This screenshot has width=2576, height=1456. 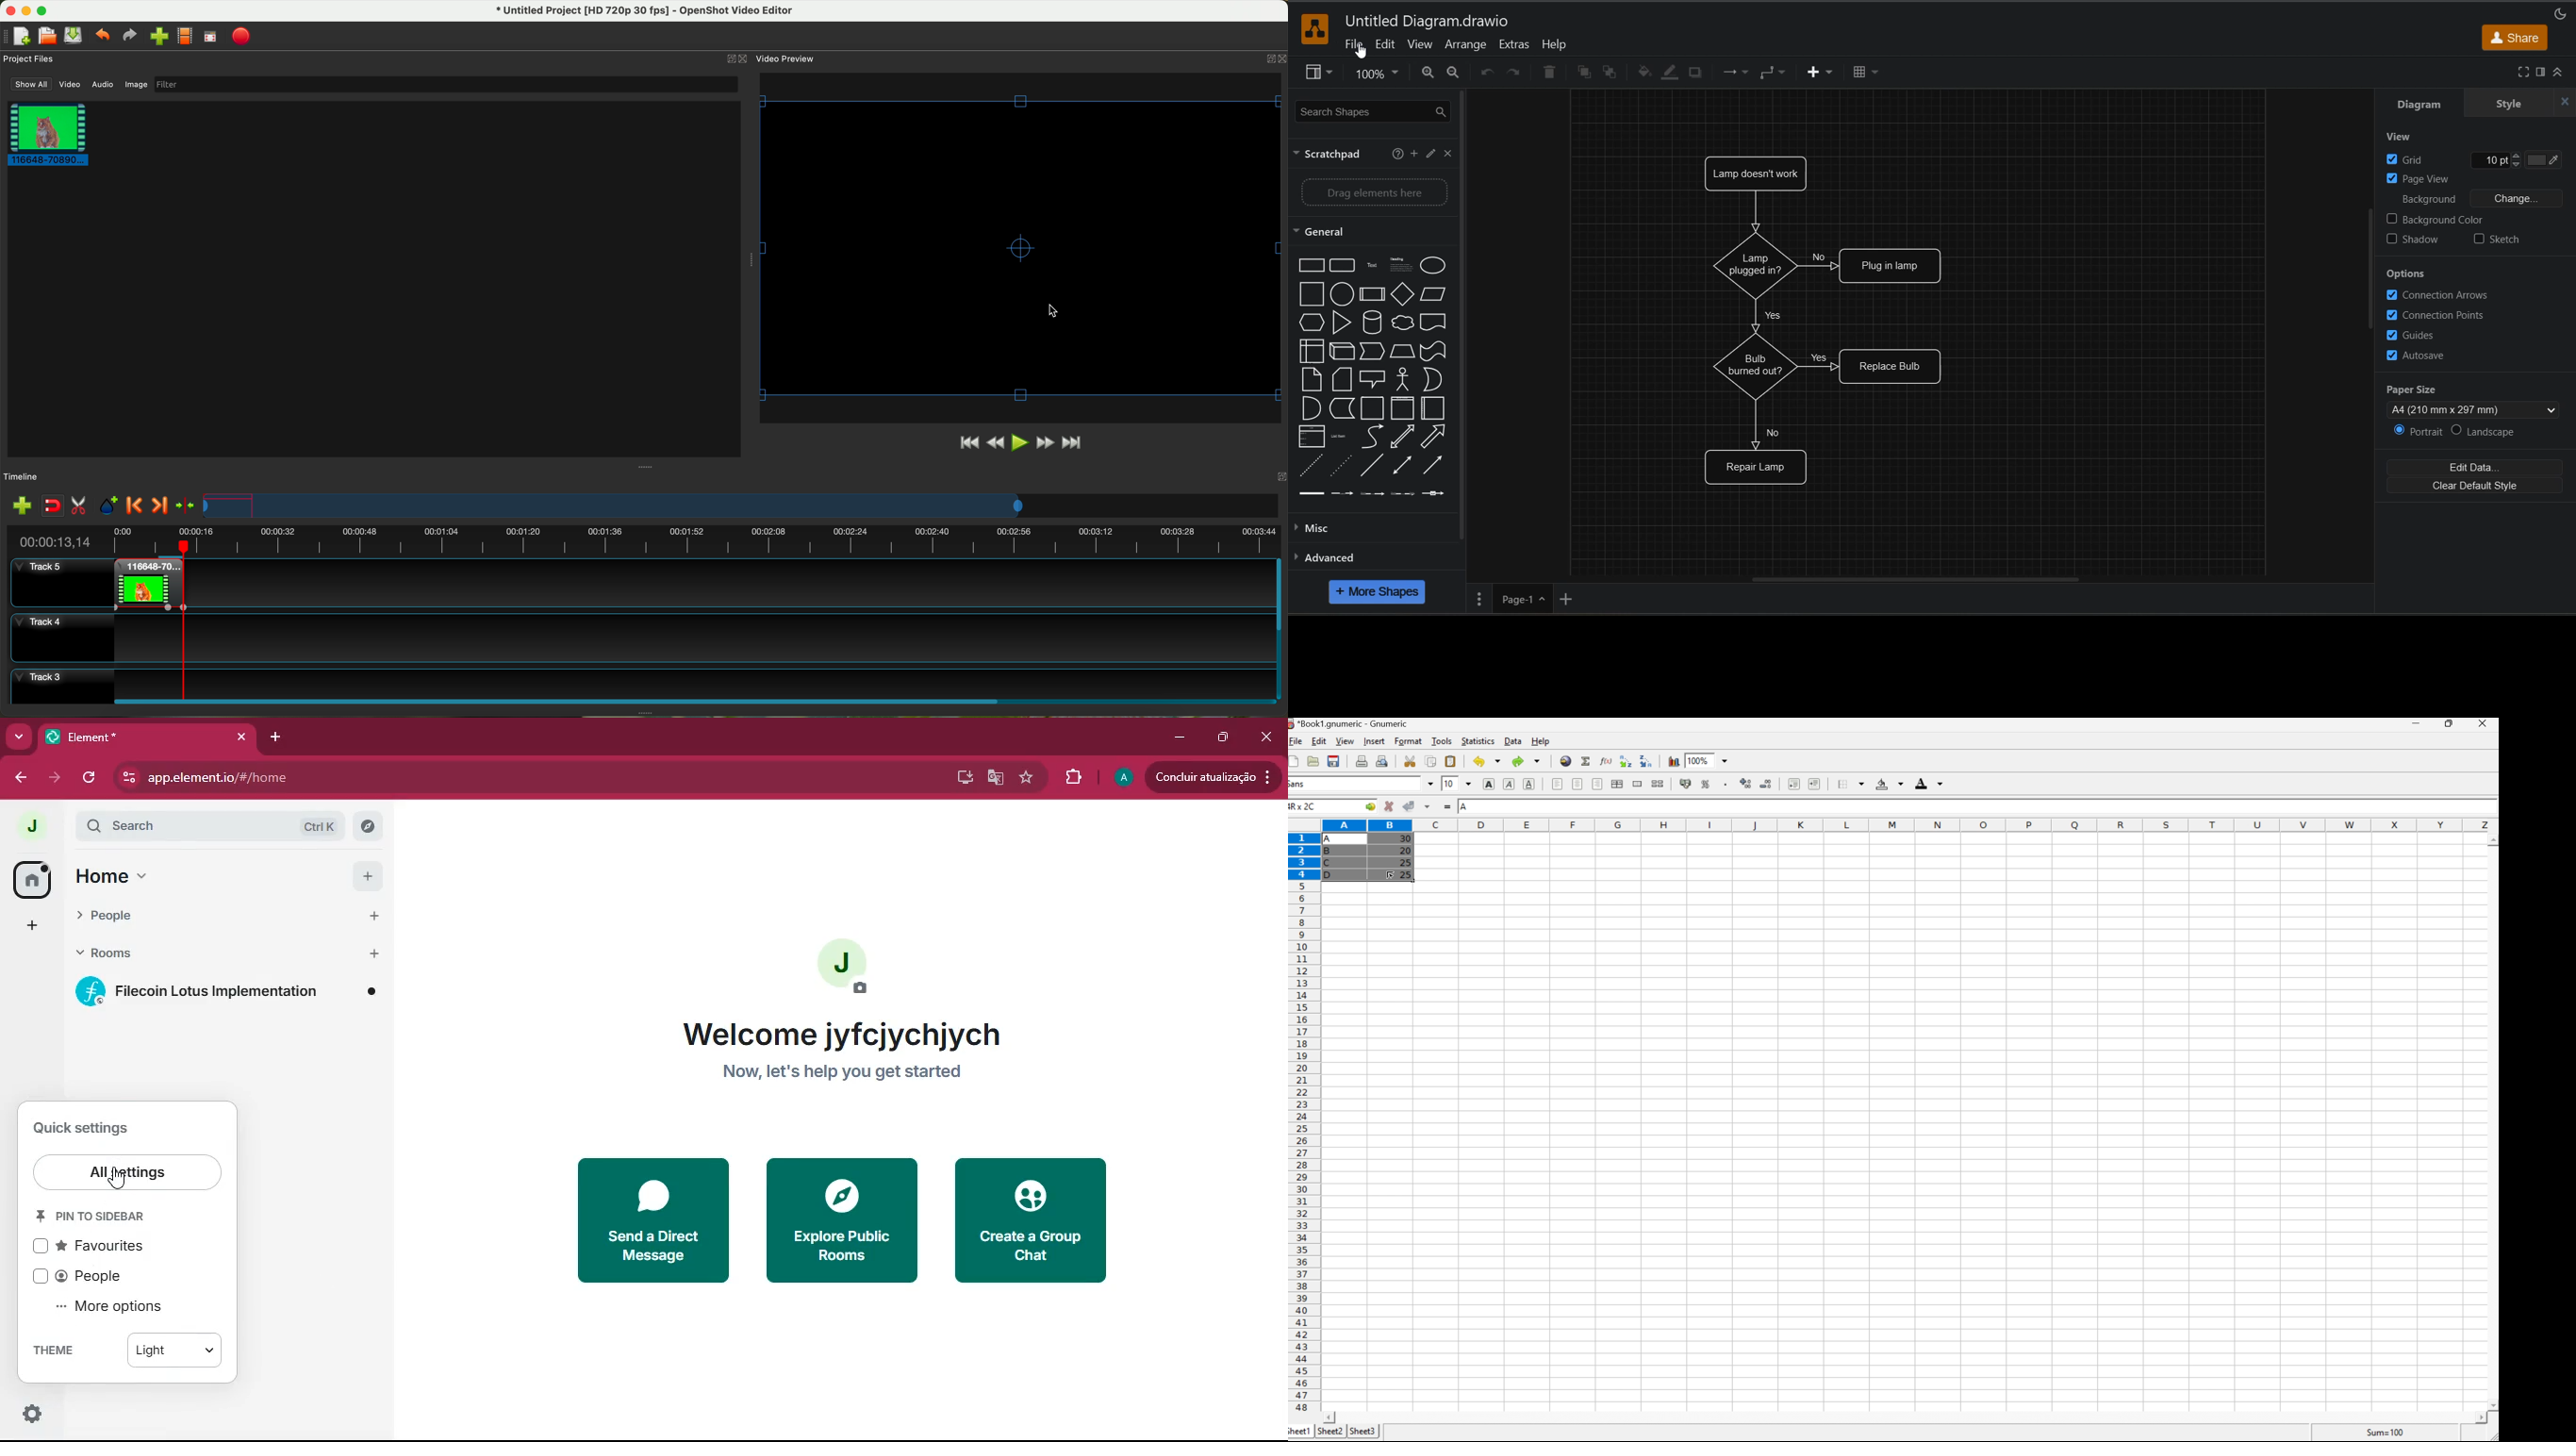 I want to click on file name, so click(x=1428, y=22).